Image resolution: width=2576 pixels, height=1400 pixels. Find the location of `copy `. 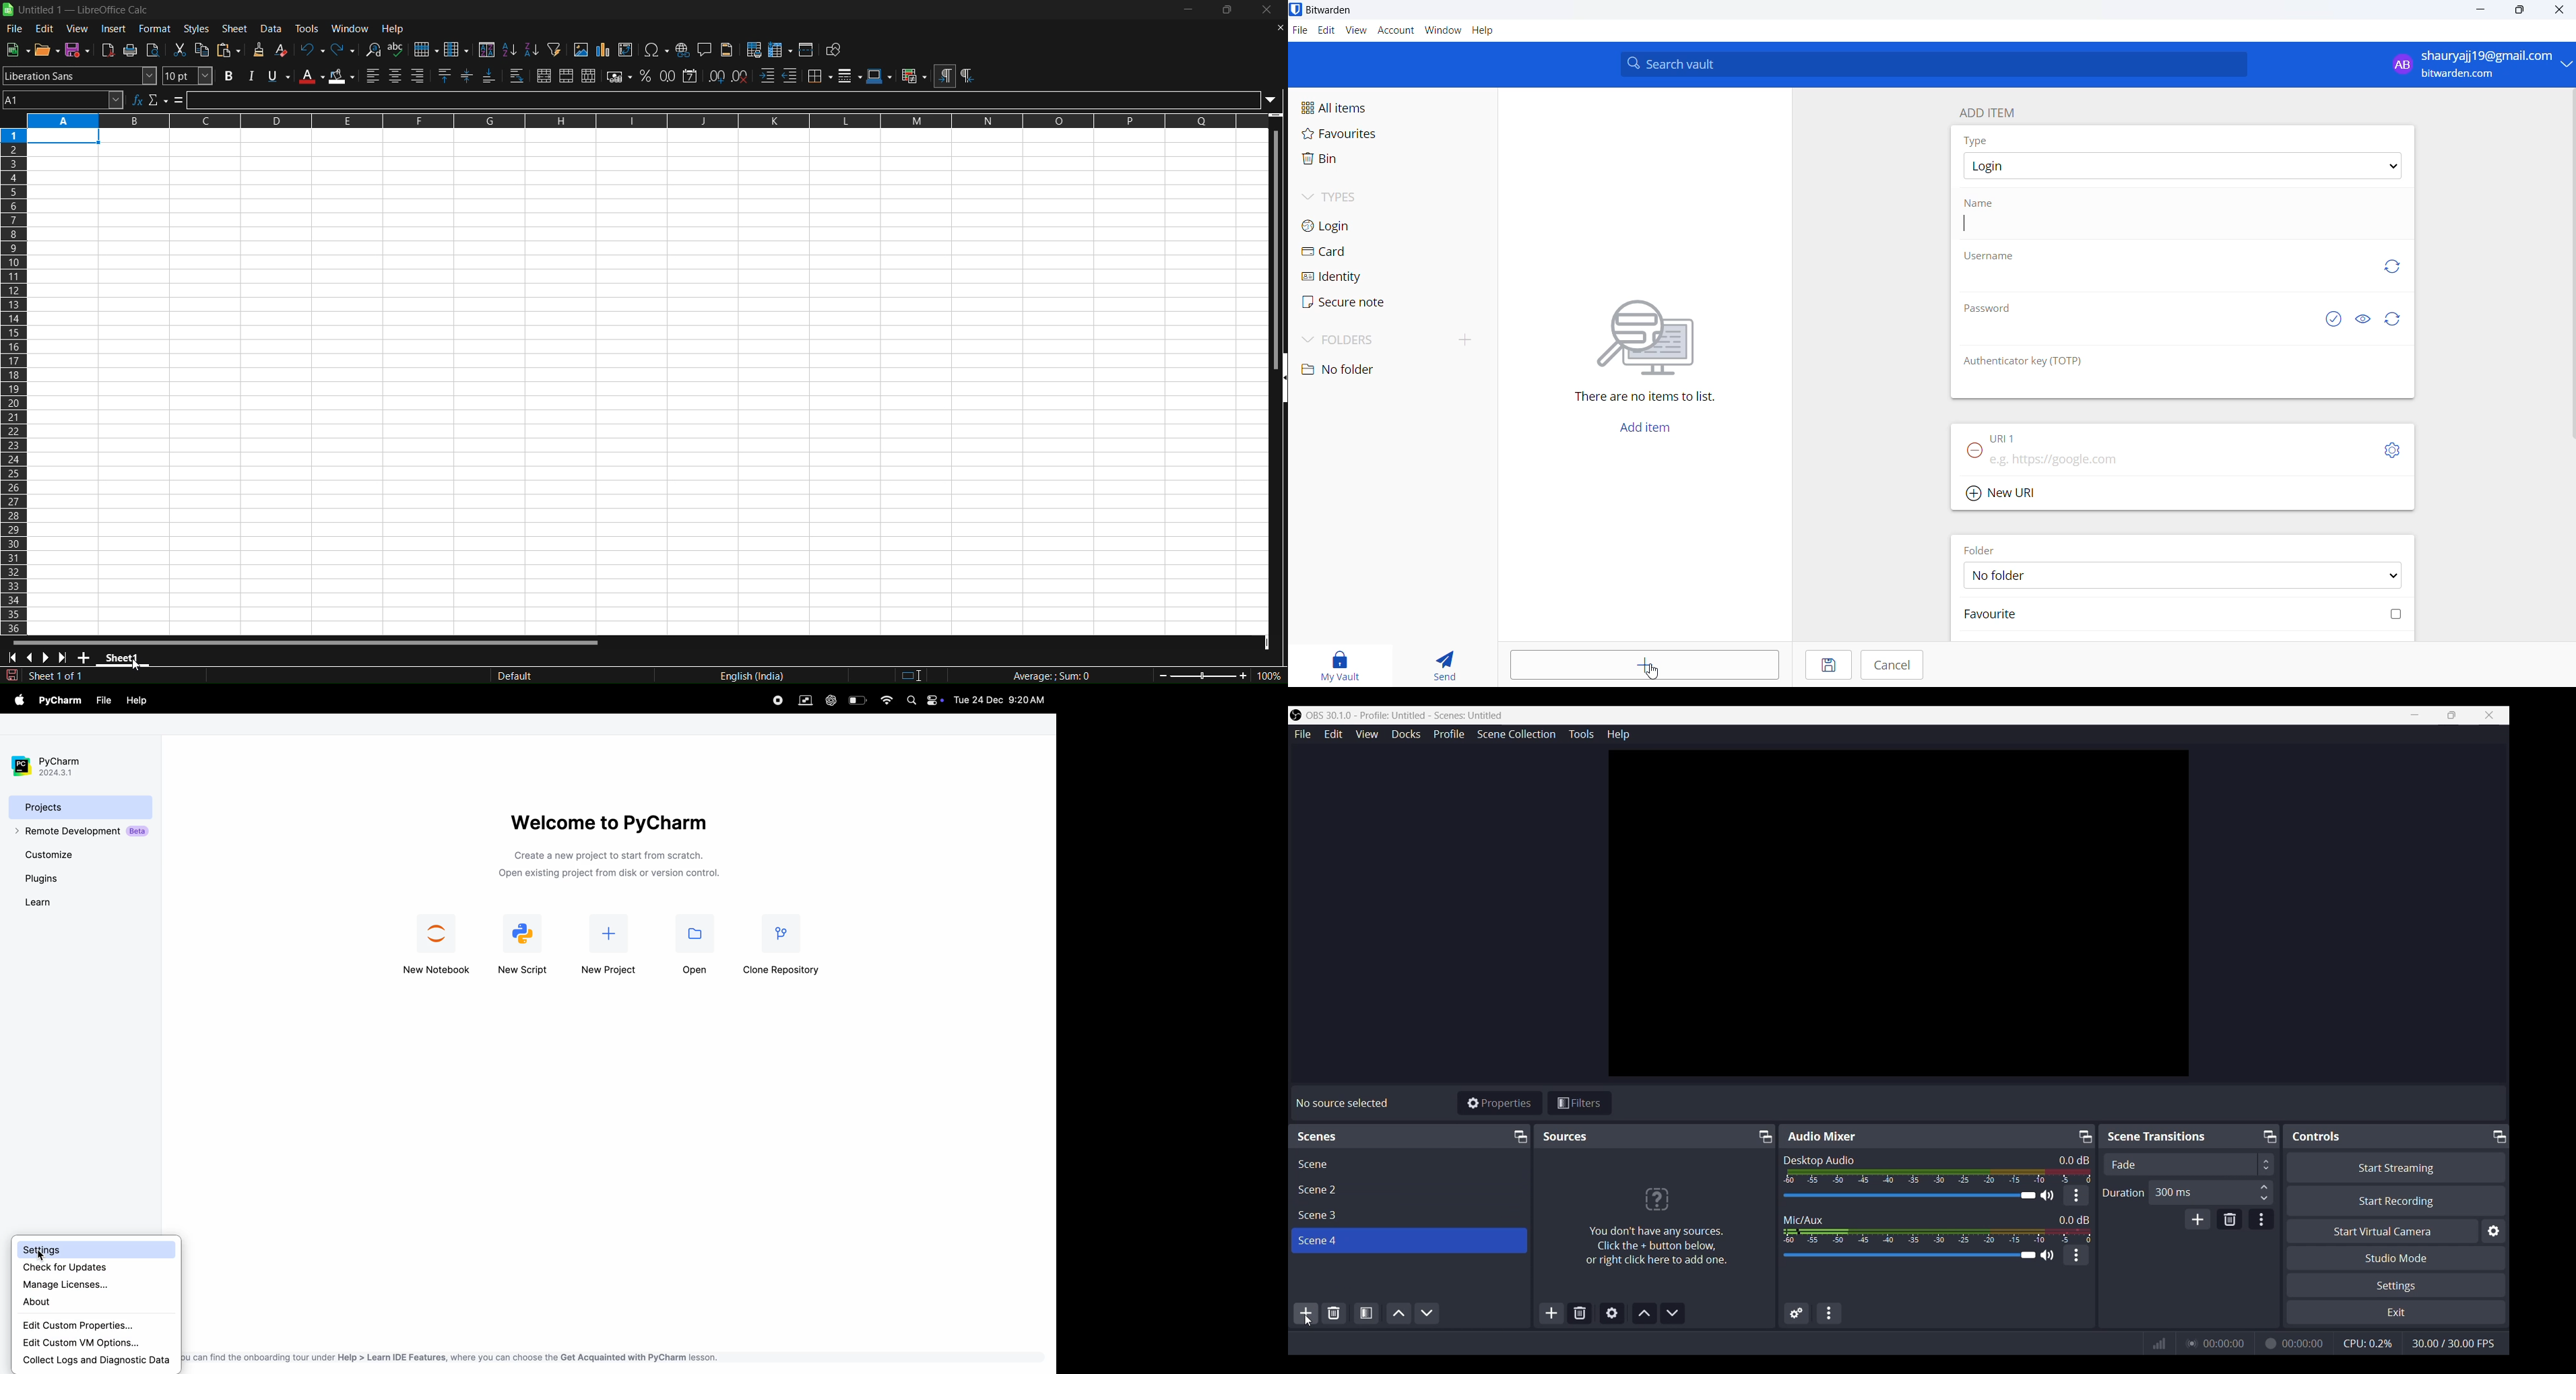

copy  is located at coordinates (204, 50).